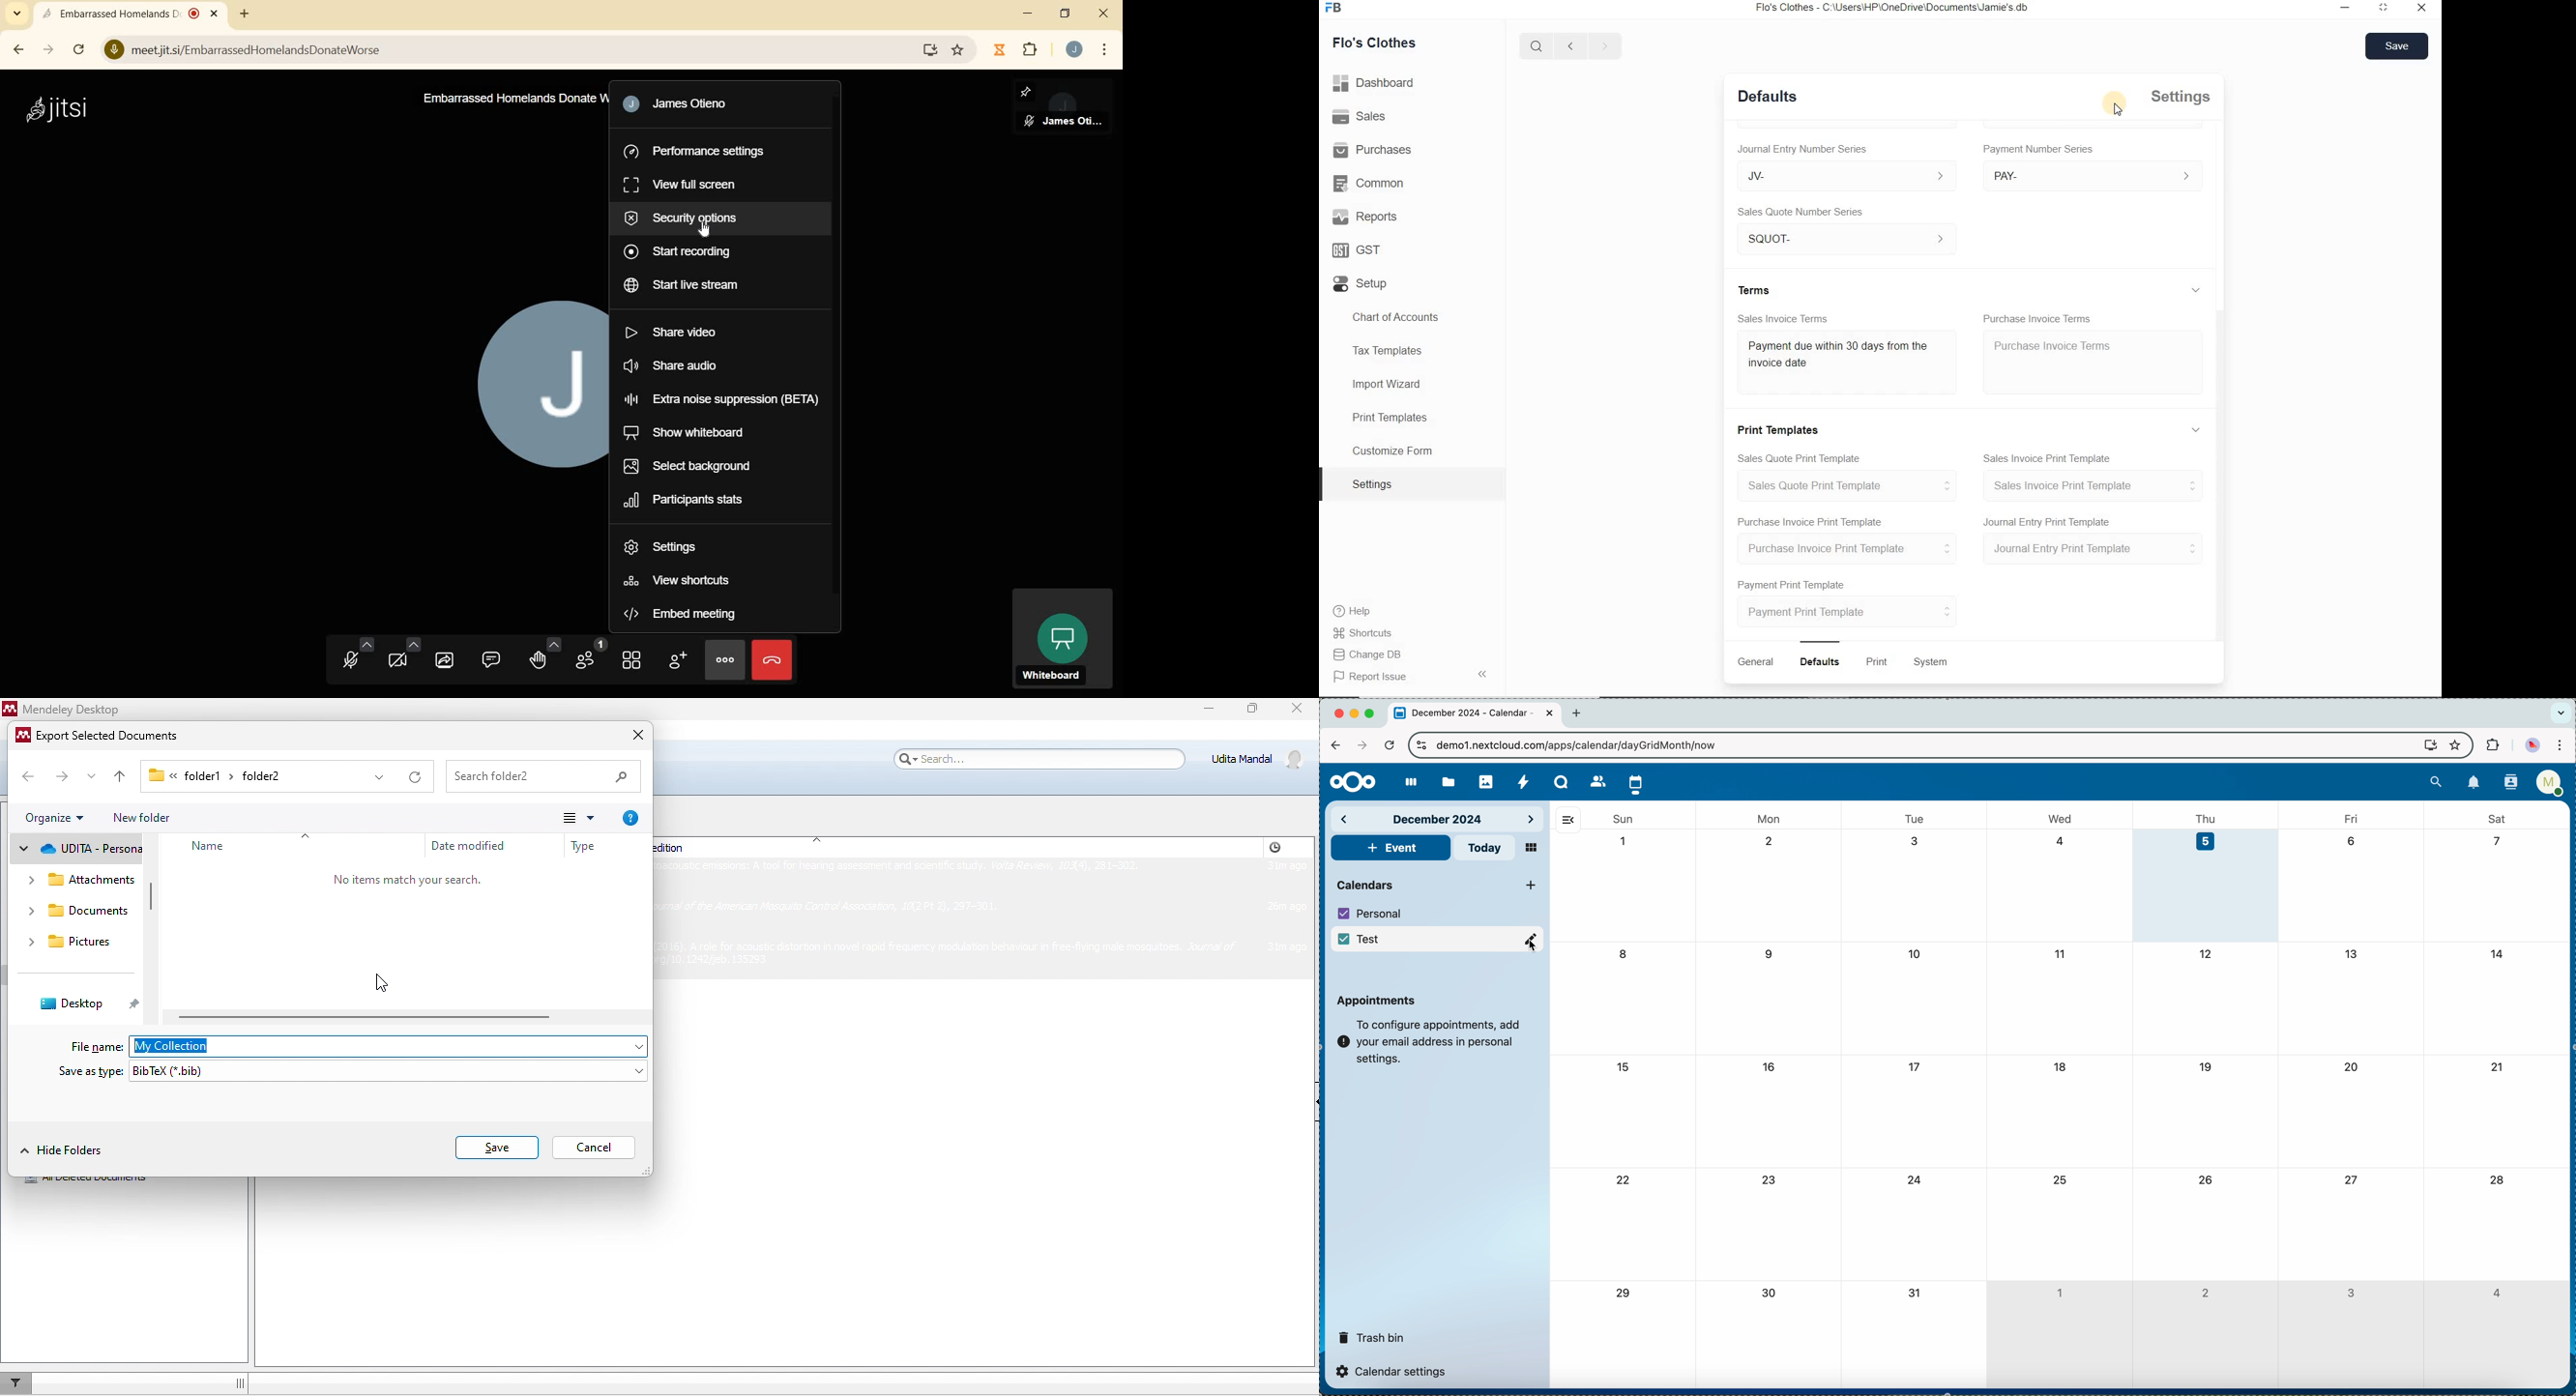 This screenshot has height=1400, width=2576. What do you see at coordinates (2422, 7) in the screenshot?
I see `Close` at bounding box center [2422, 7].